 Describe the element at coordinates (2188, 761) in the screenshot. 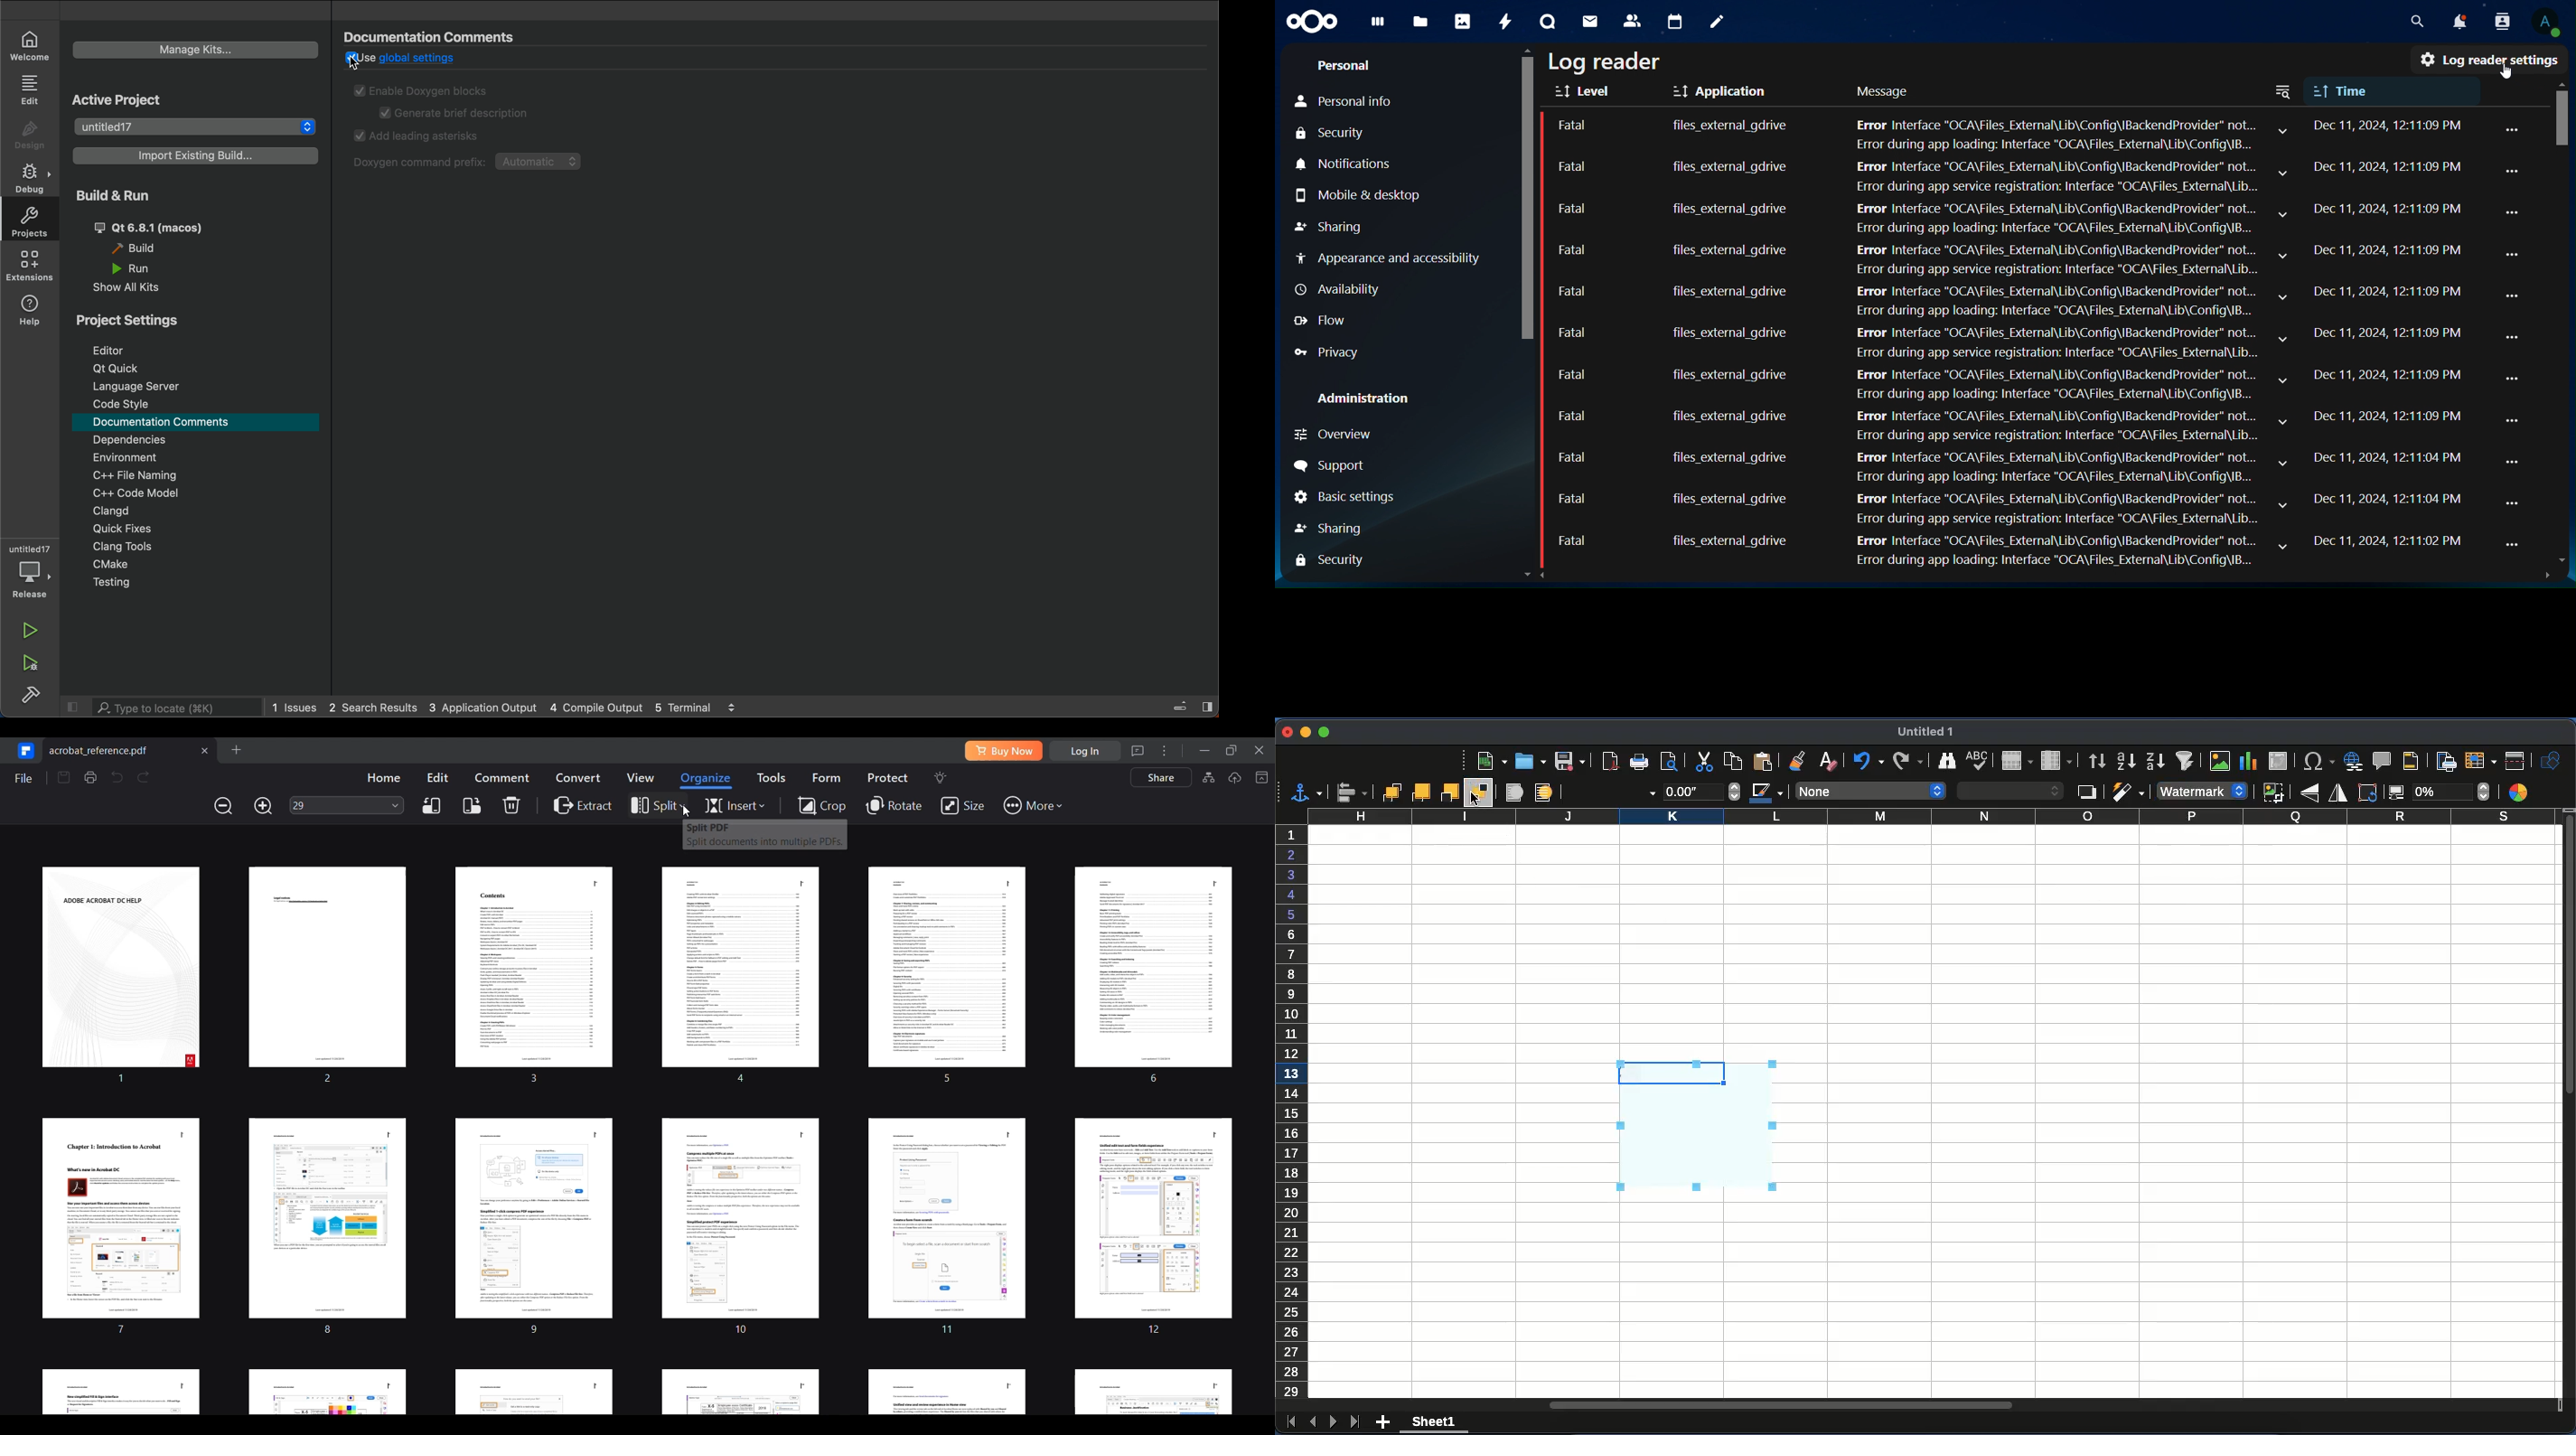

I see `autofilter` at that location.